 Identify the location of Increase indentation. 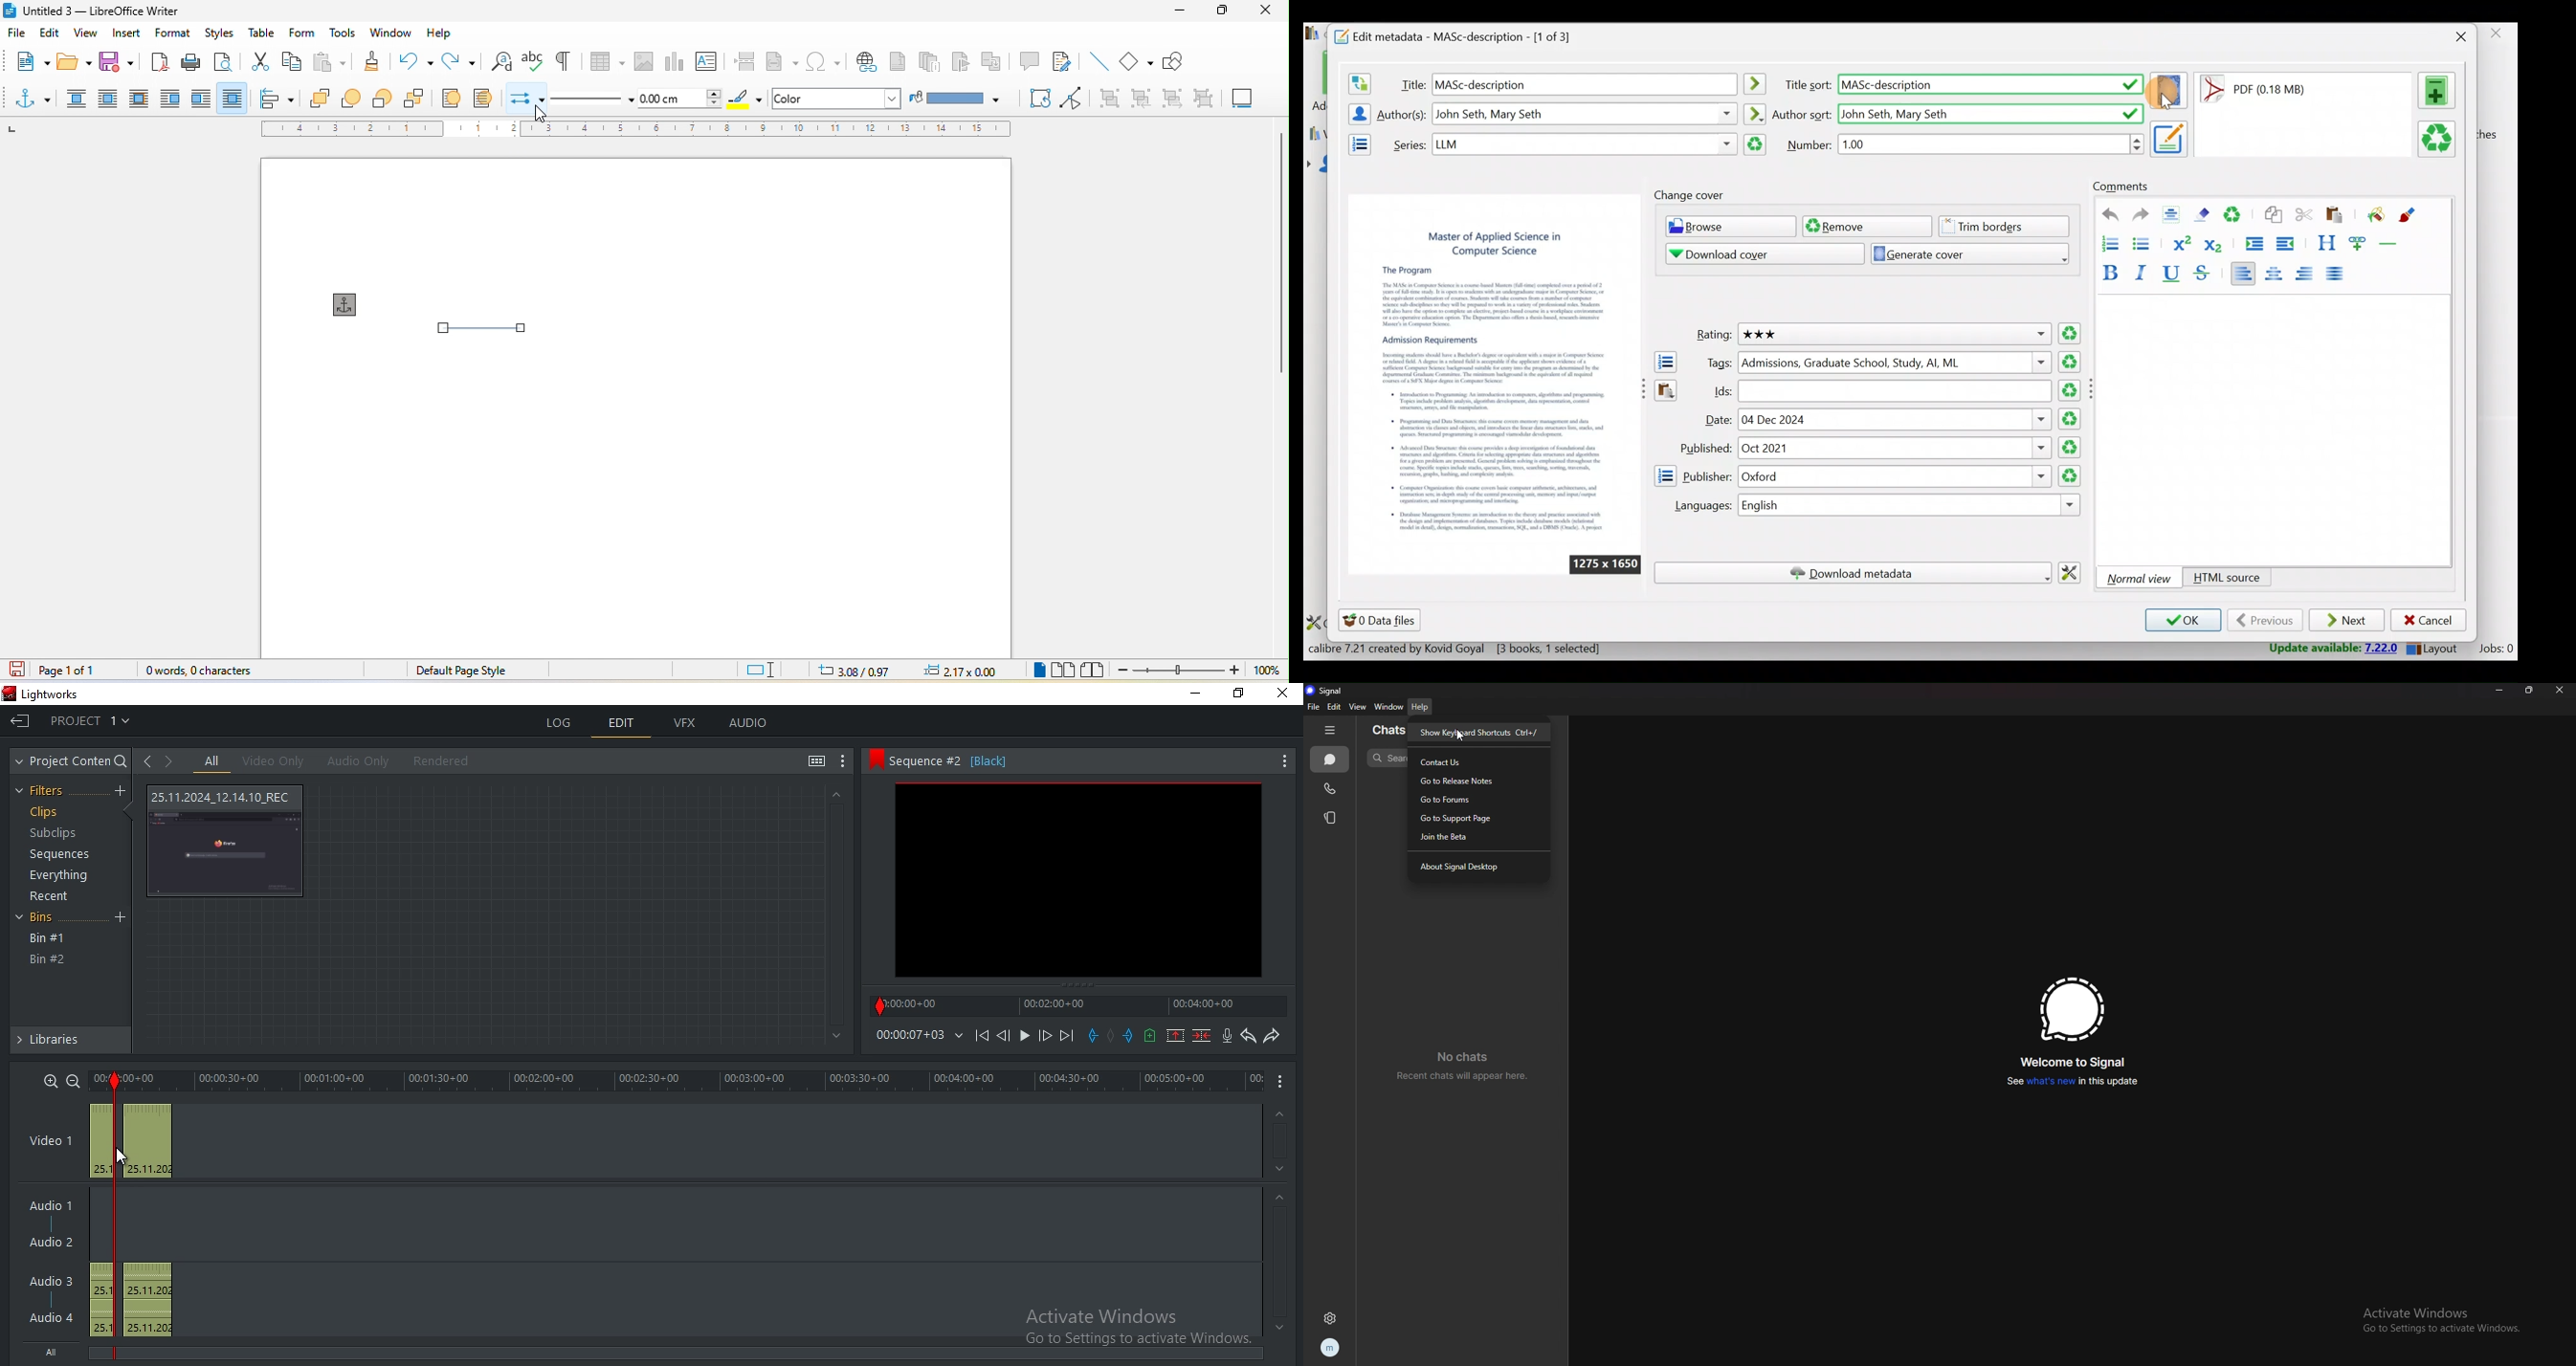
(2253, 242).